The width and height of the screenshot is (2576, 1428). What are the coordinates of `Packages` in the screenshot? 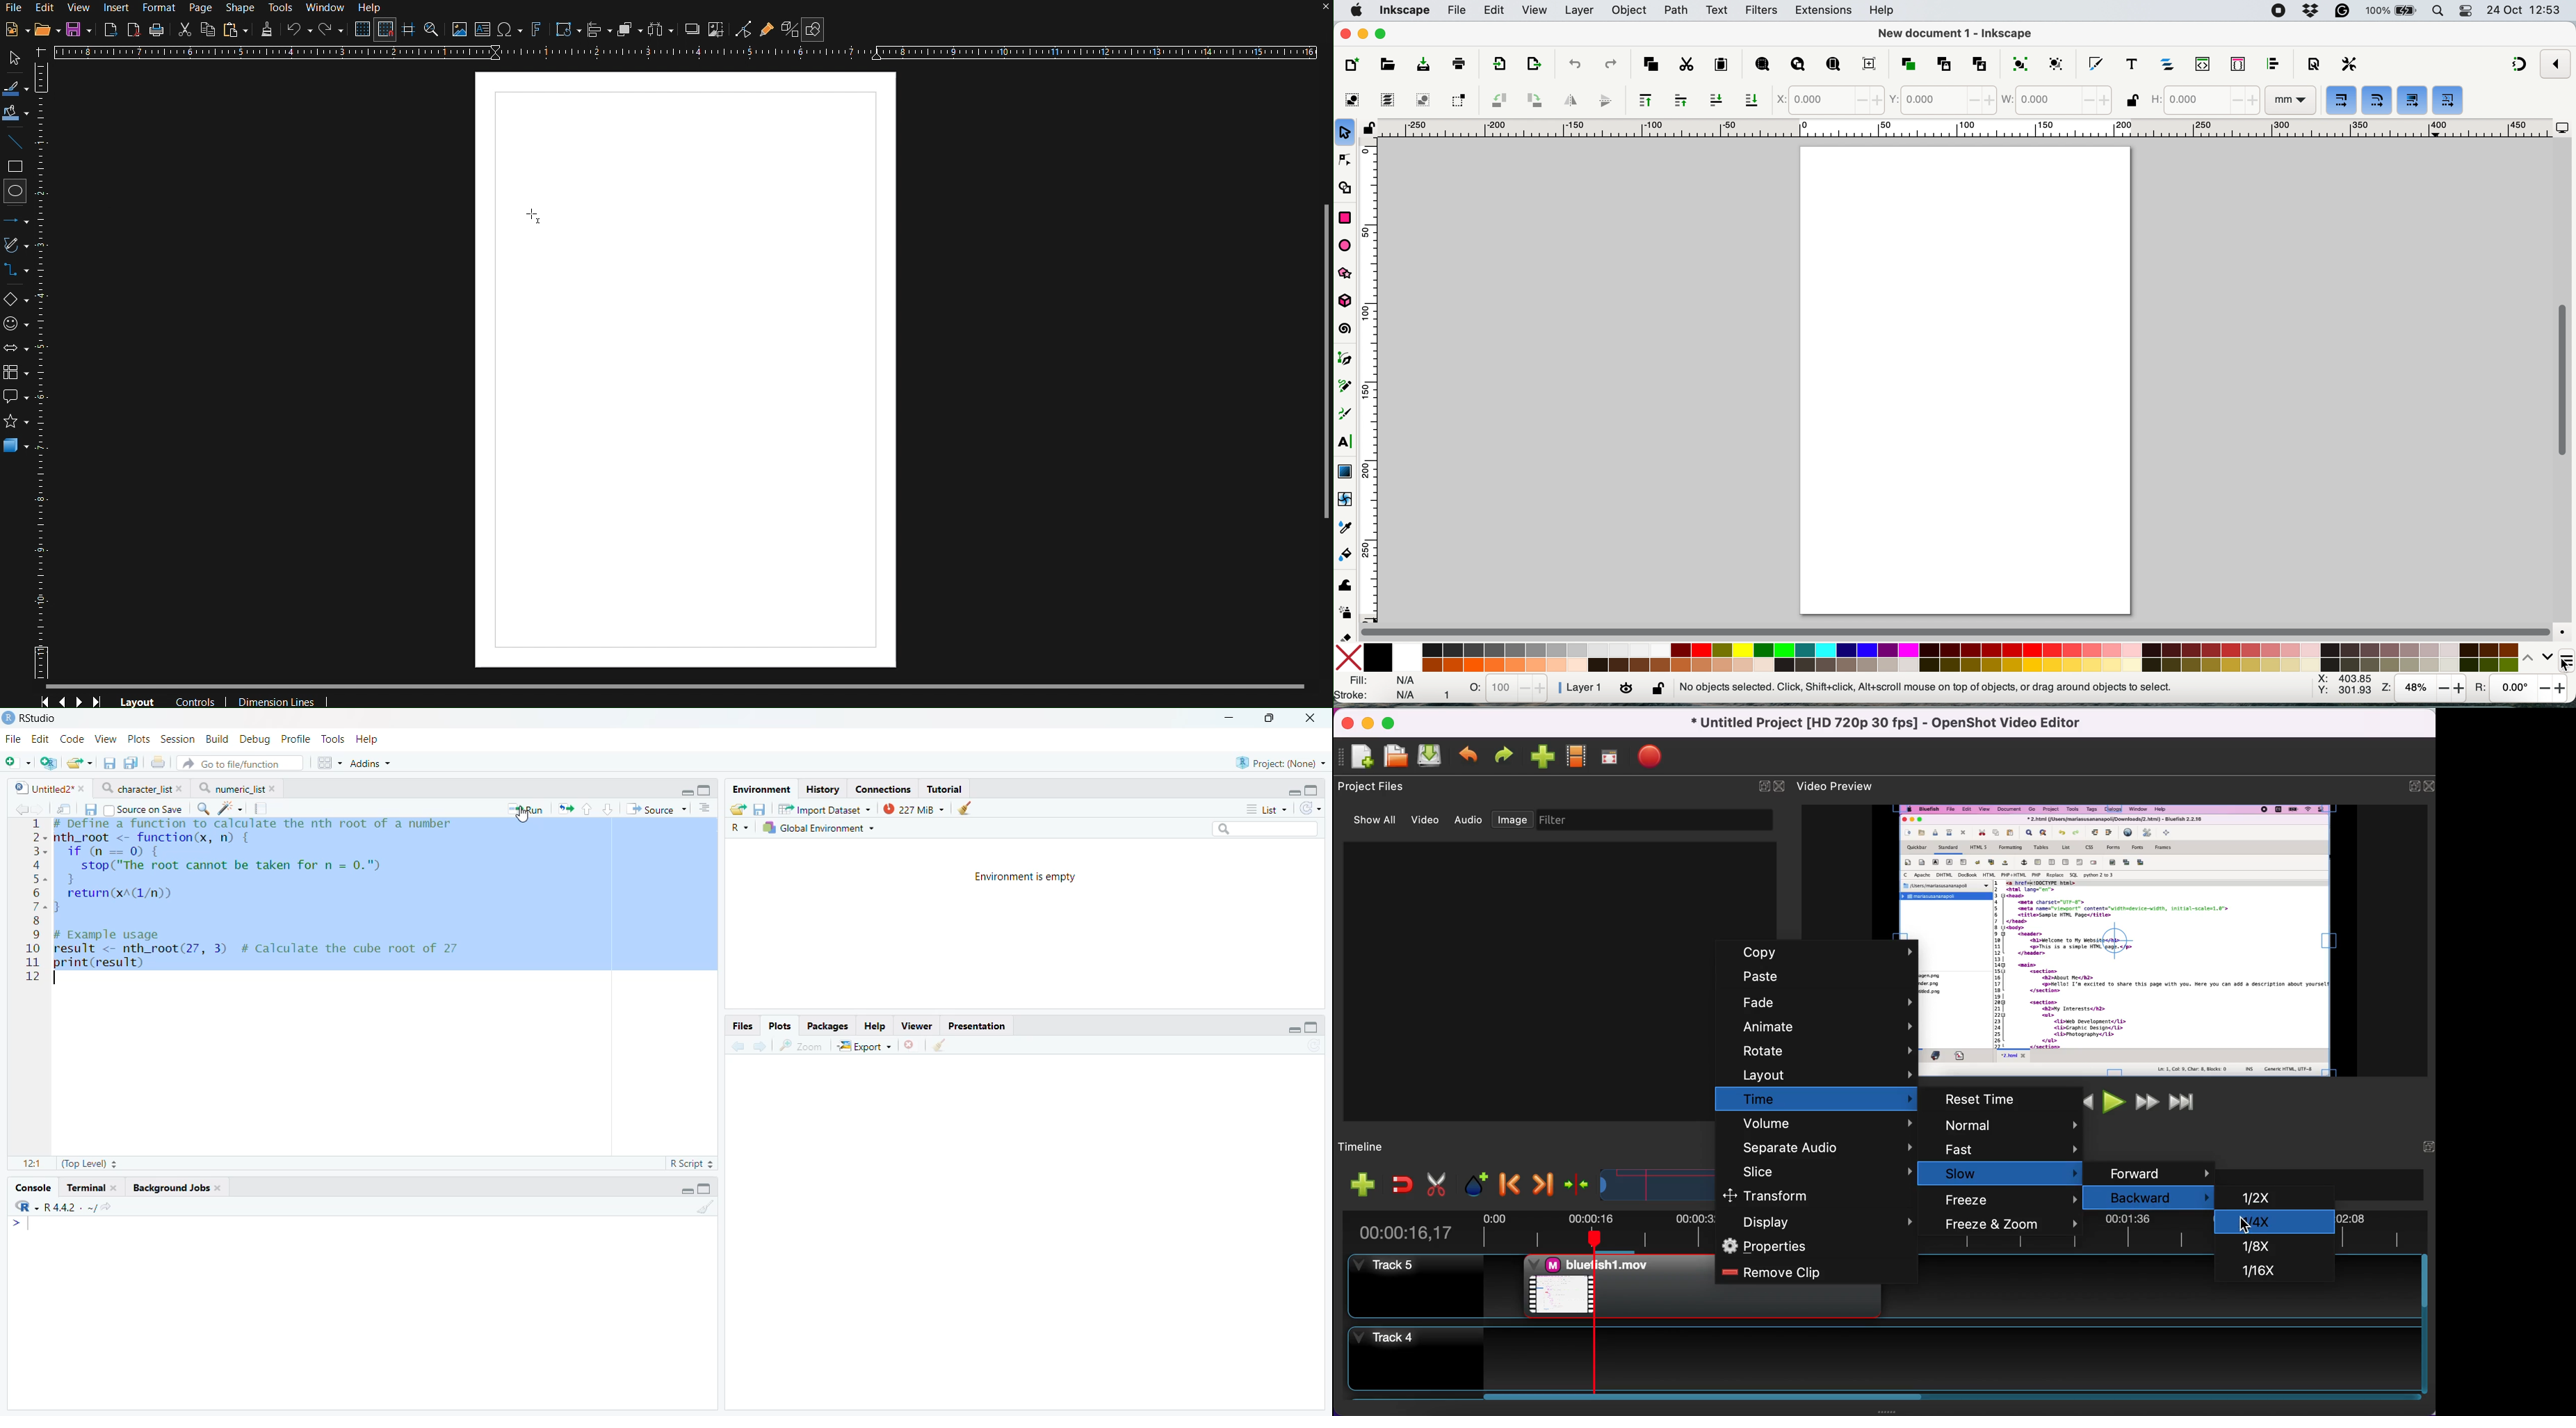 It's located at (829, 1026).